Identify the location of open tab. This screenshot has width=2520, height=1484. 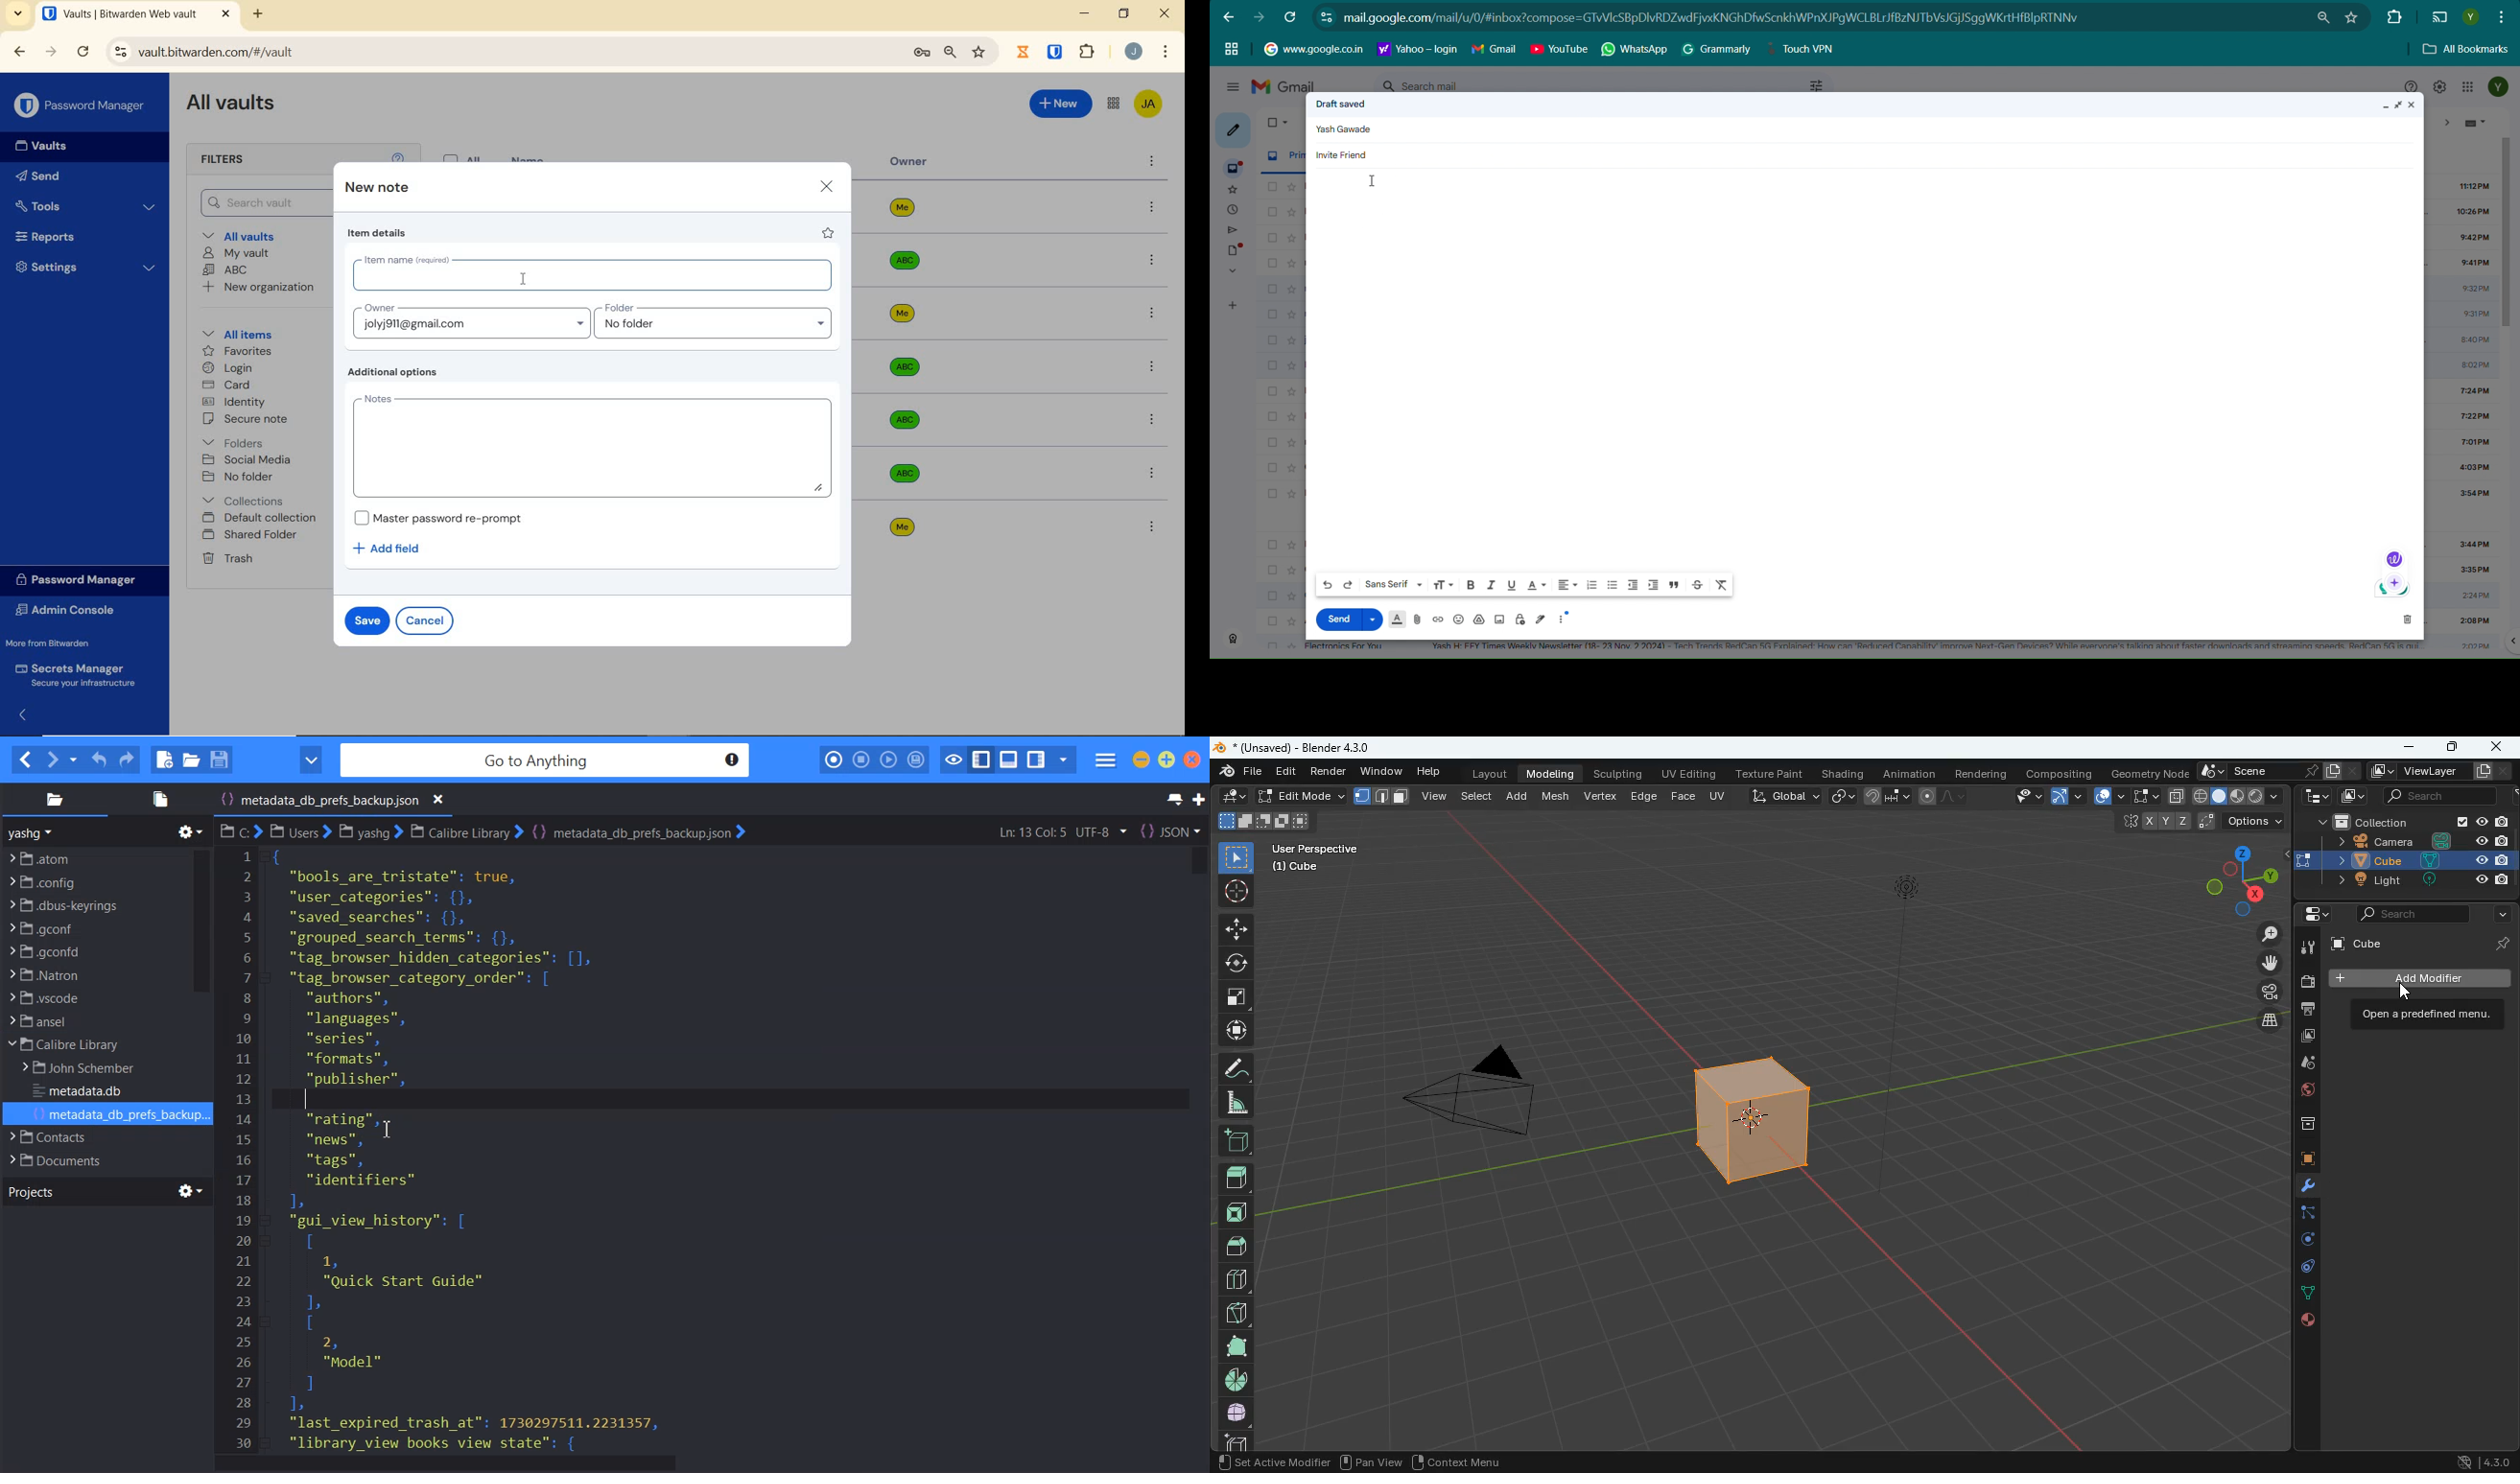
(119, 14).